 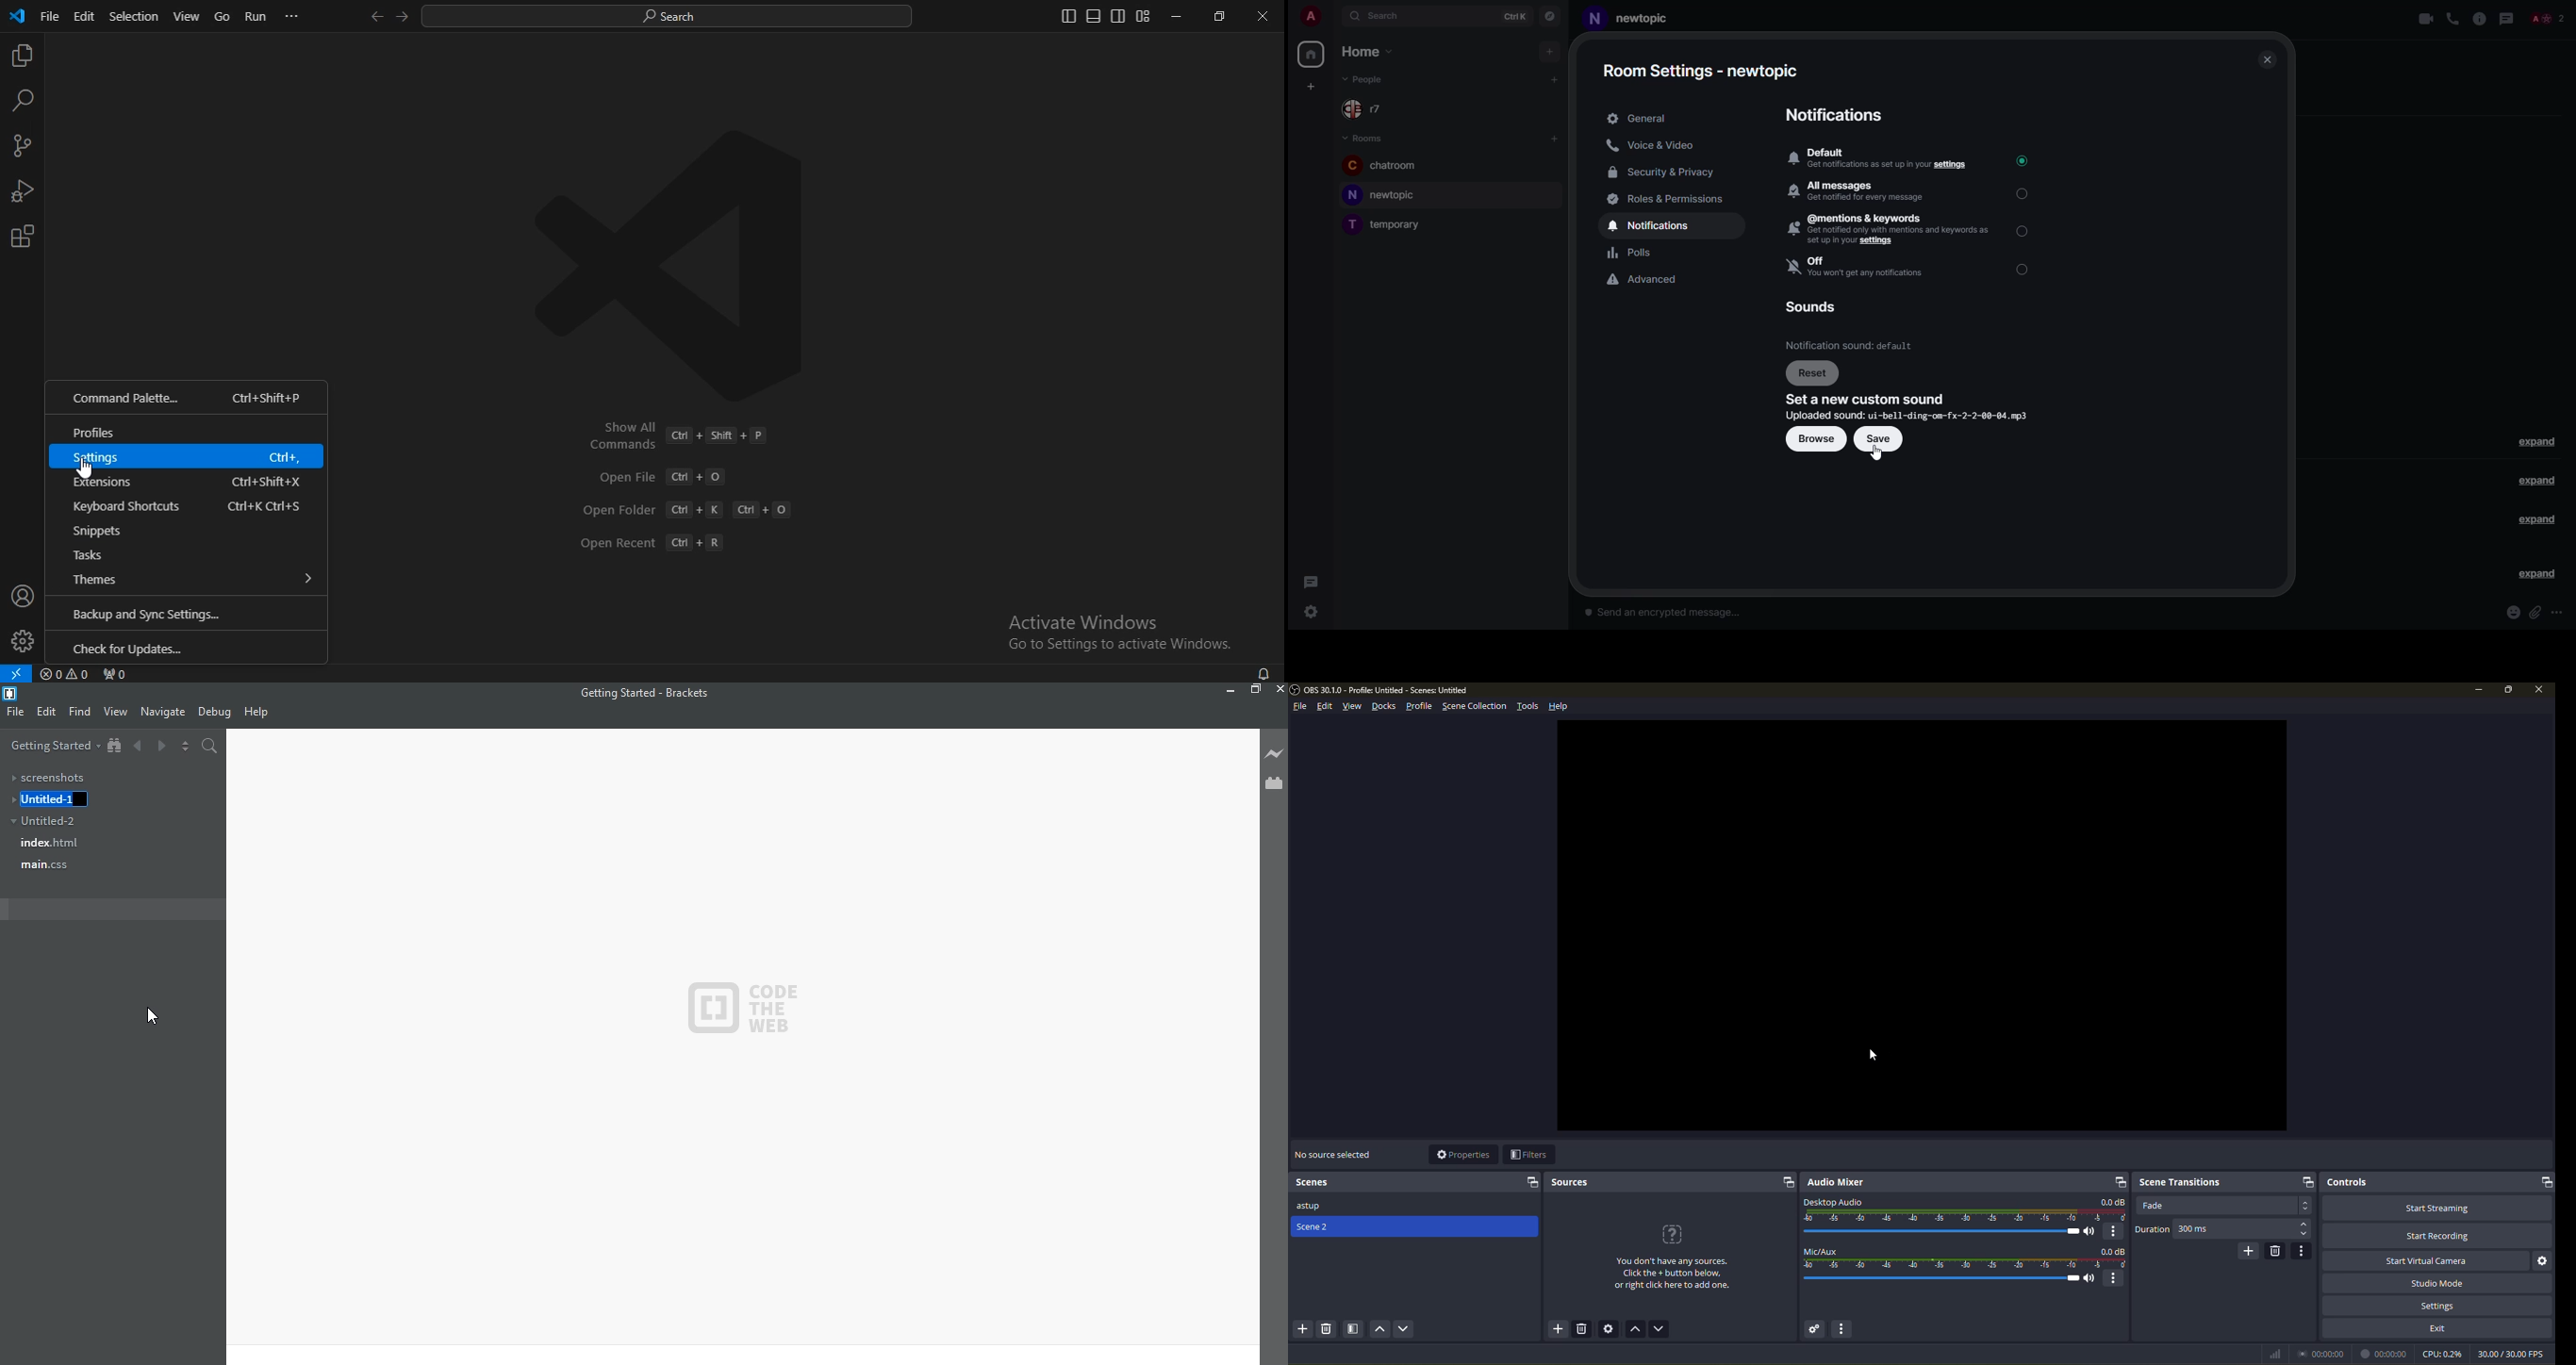 What do you see at coordinates (1302, 706) in the screenshot?
I see `file` at bounding box center [1302, 706].